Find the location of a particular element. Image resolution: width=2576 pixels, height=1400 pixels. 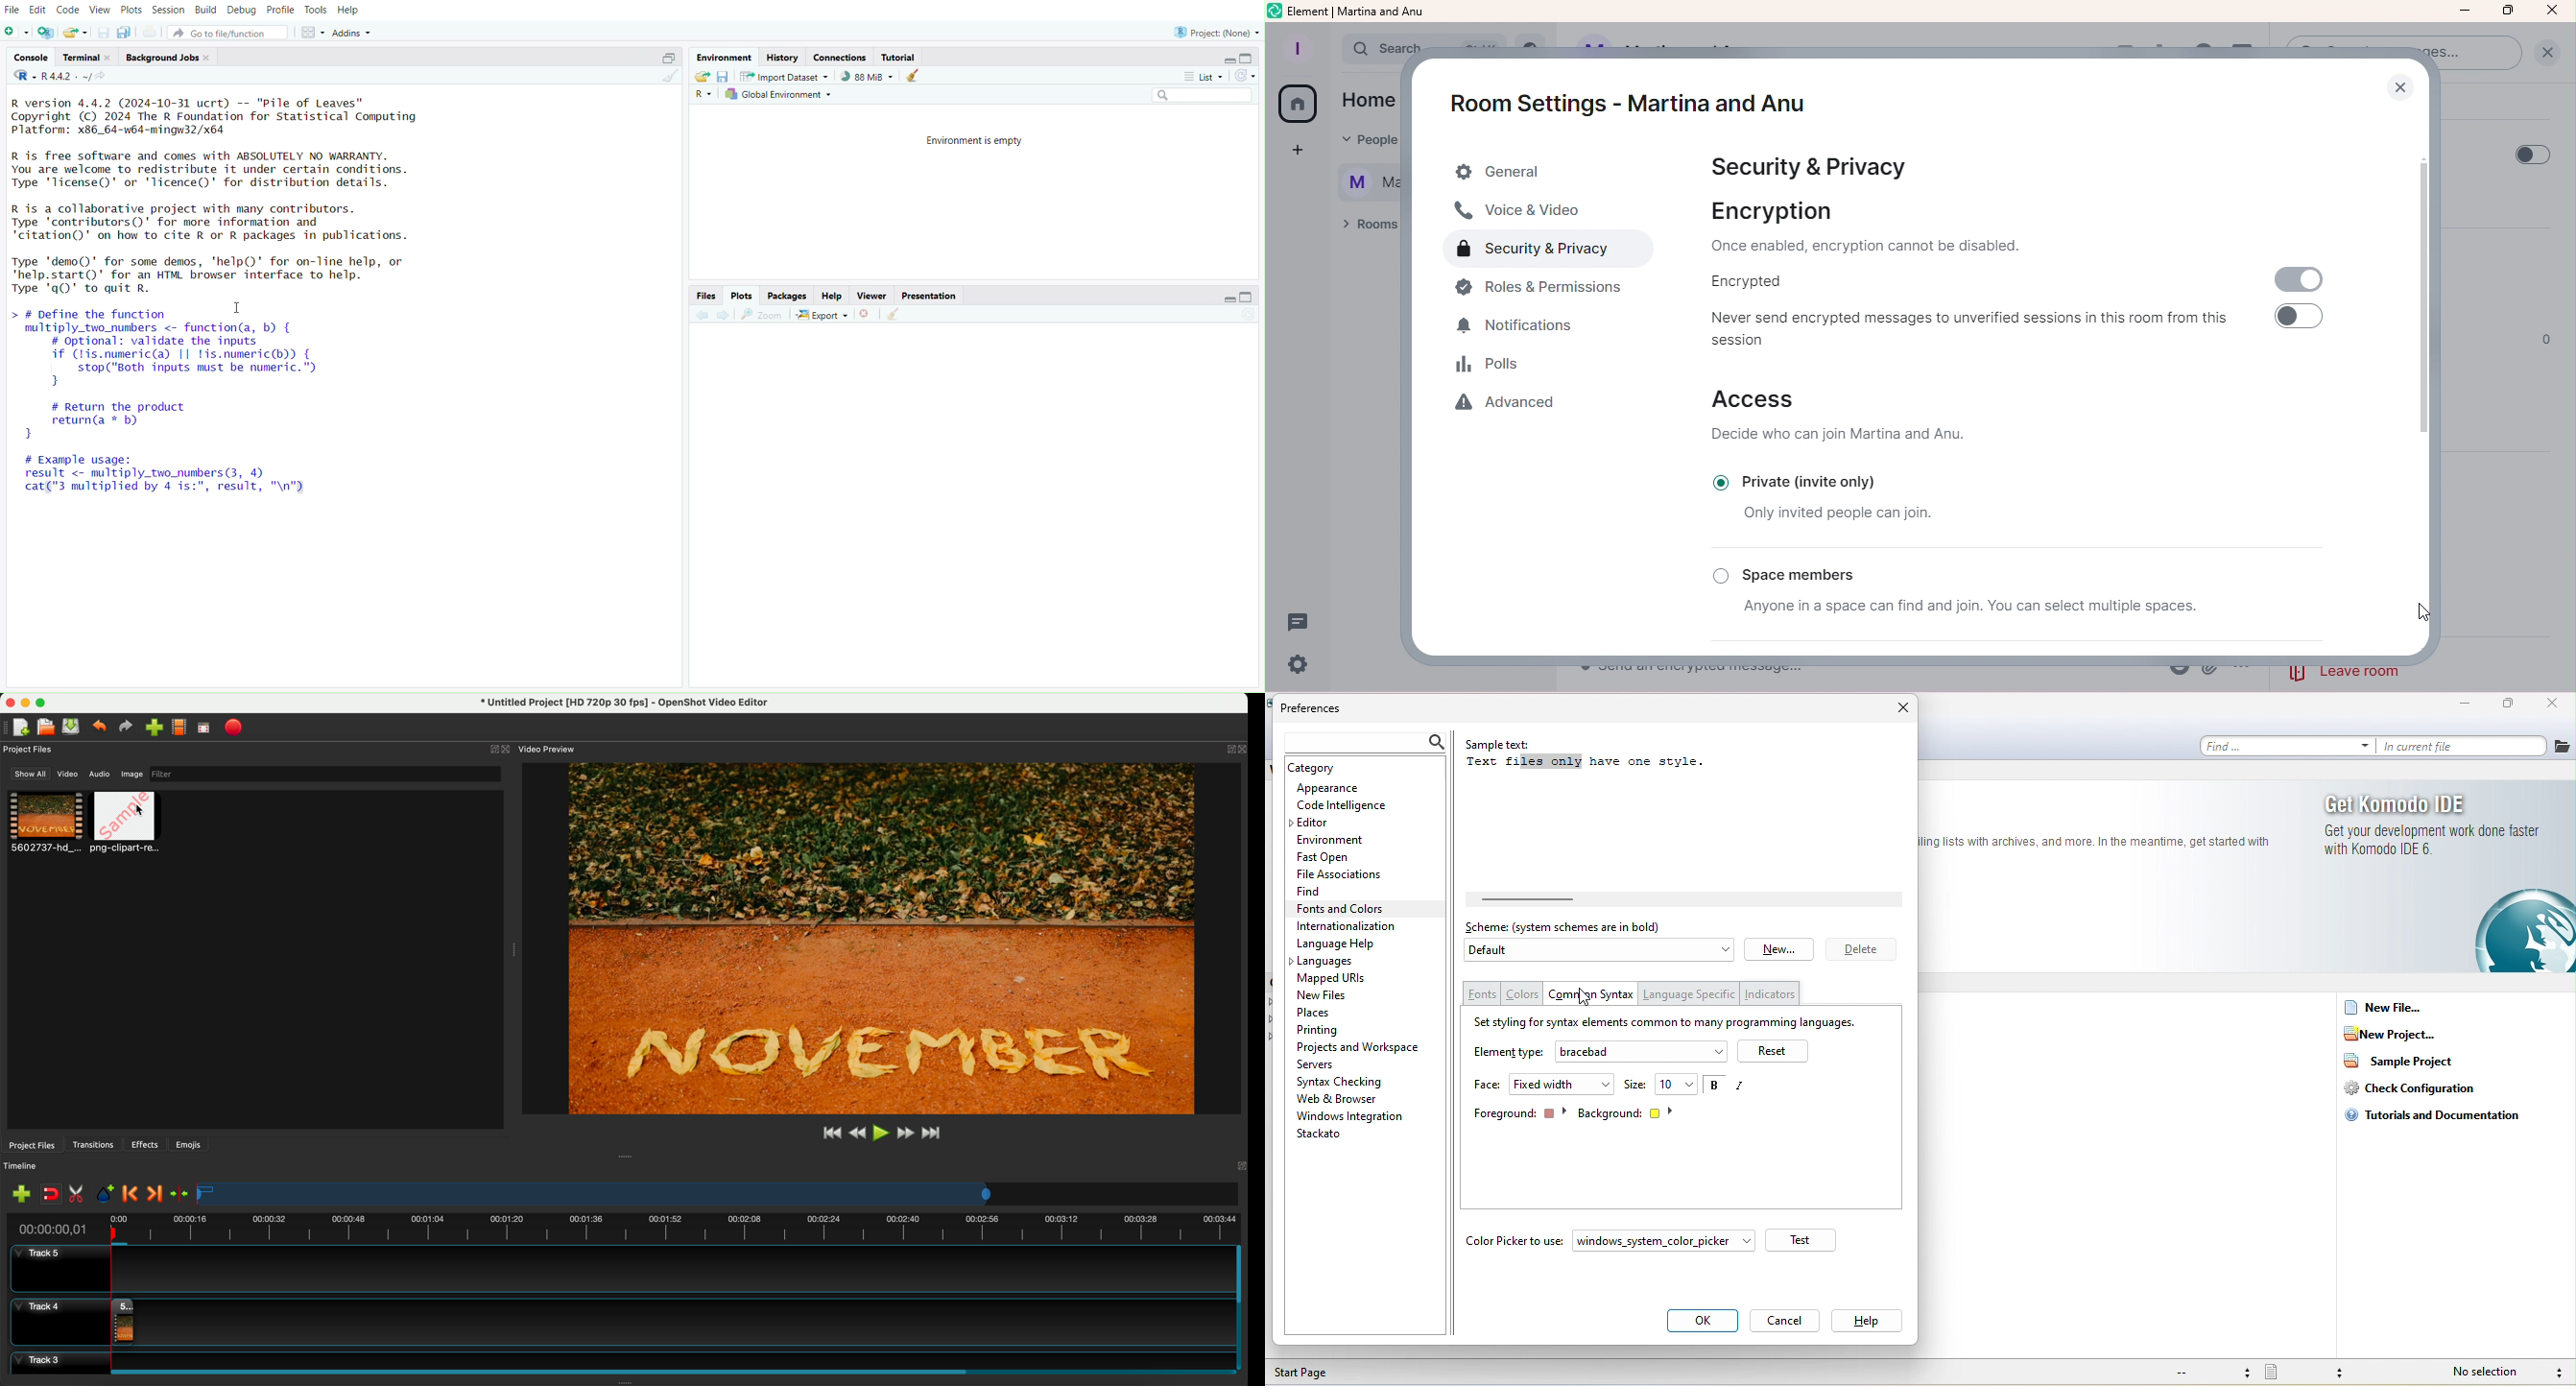

88kib used by R session (Source: Windows System) is located at coordinates (865, 77).